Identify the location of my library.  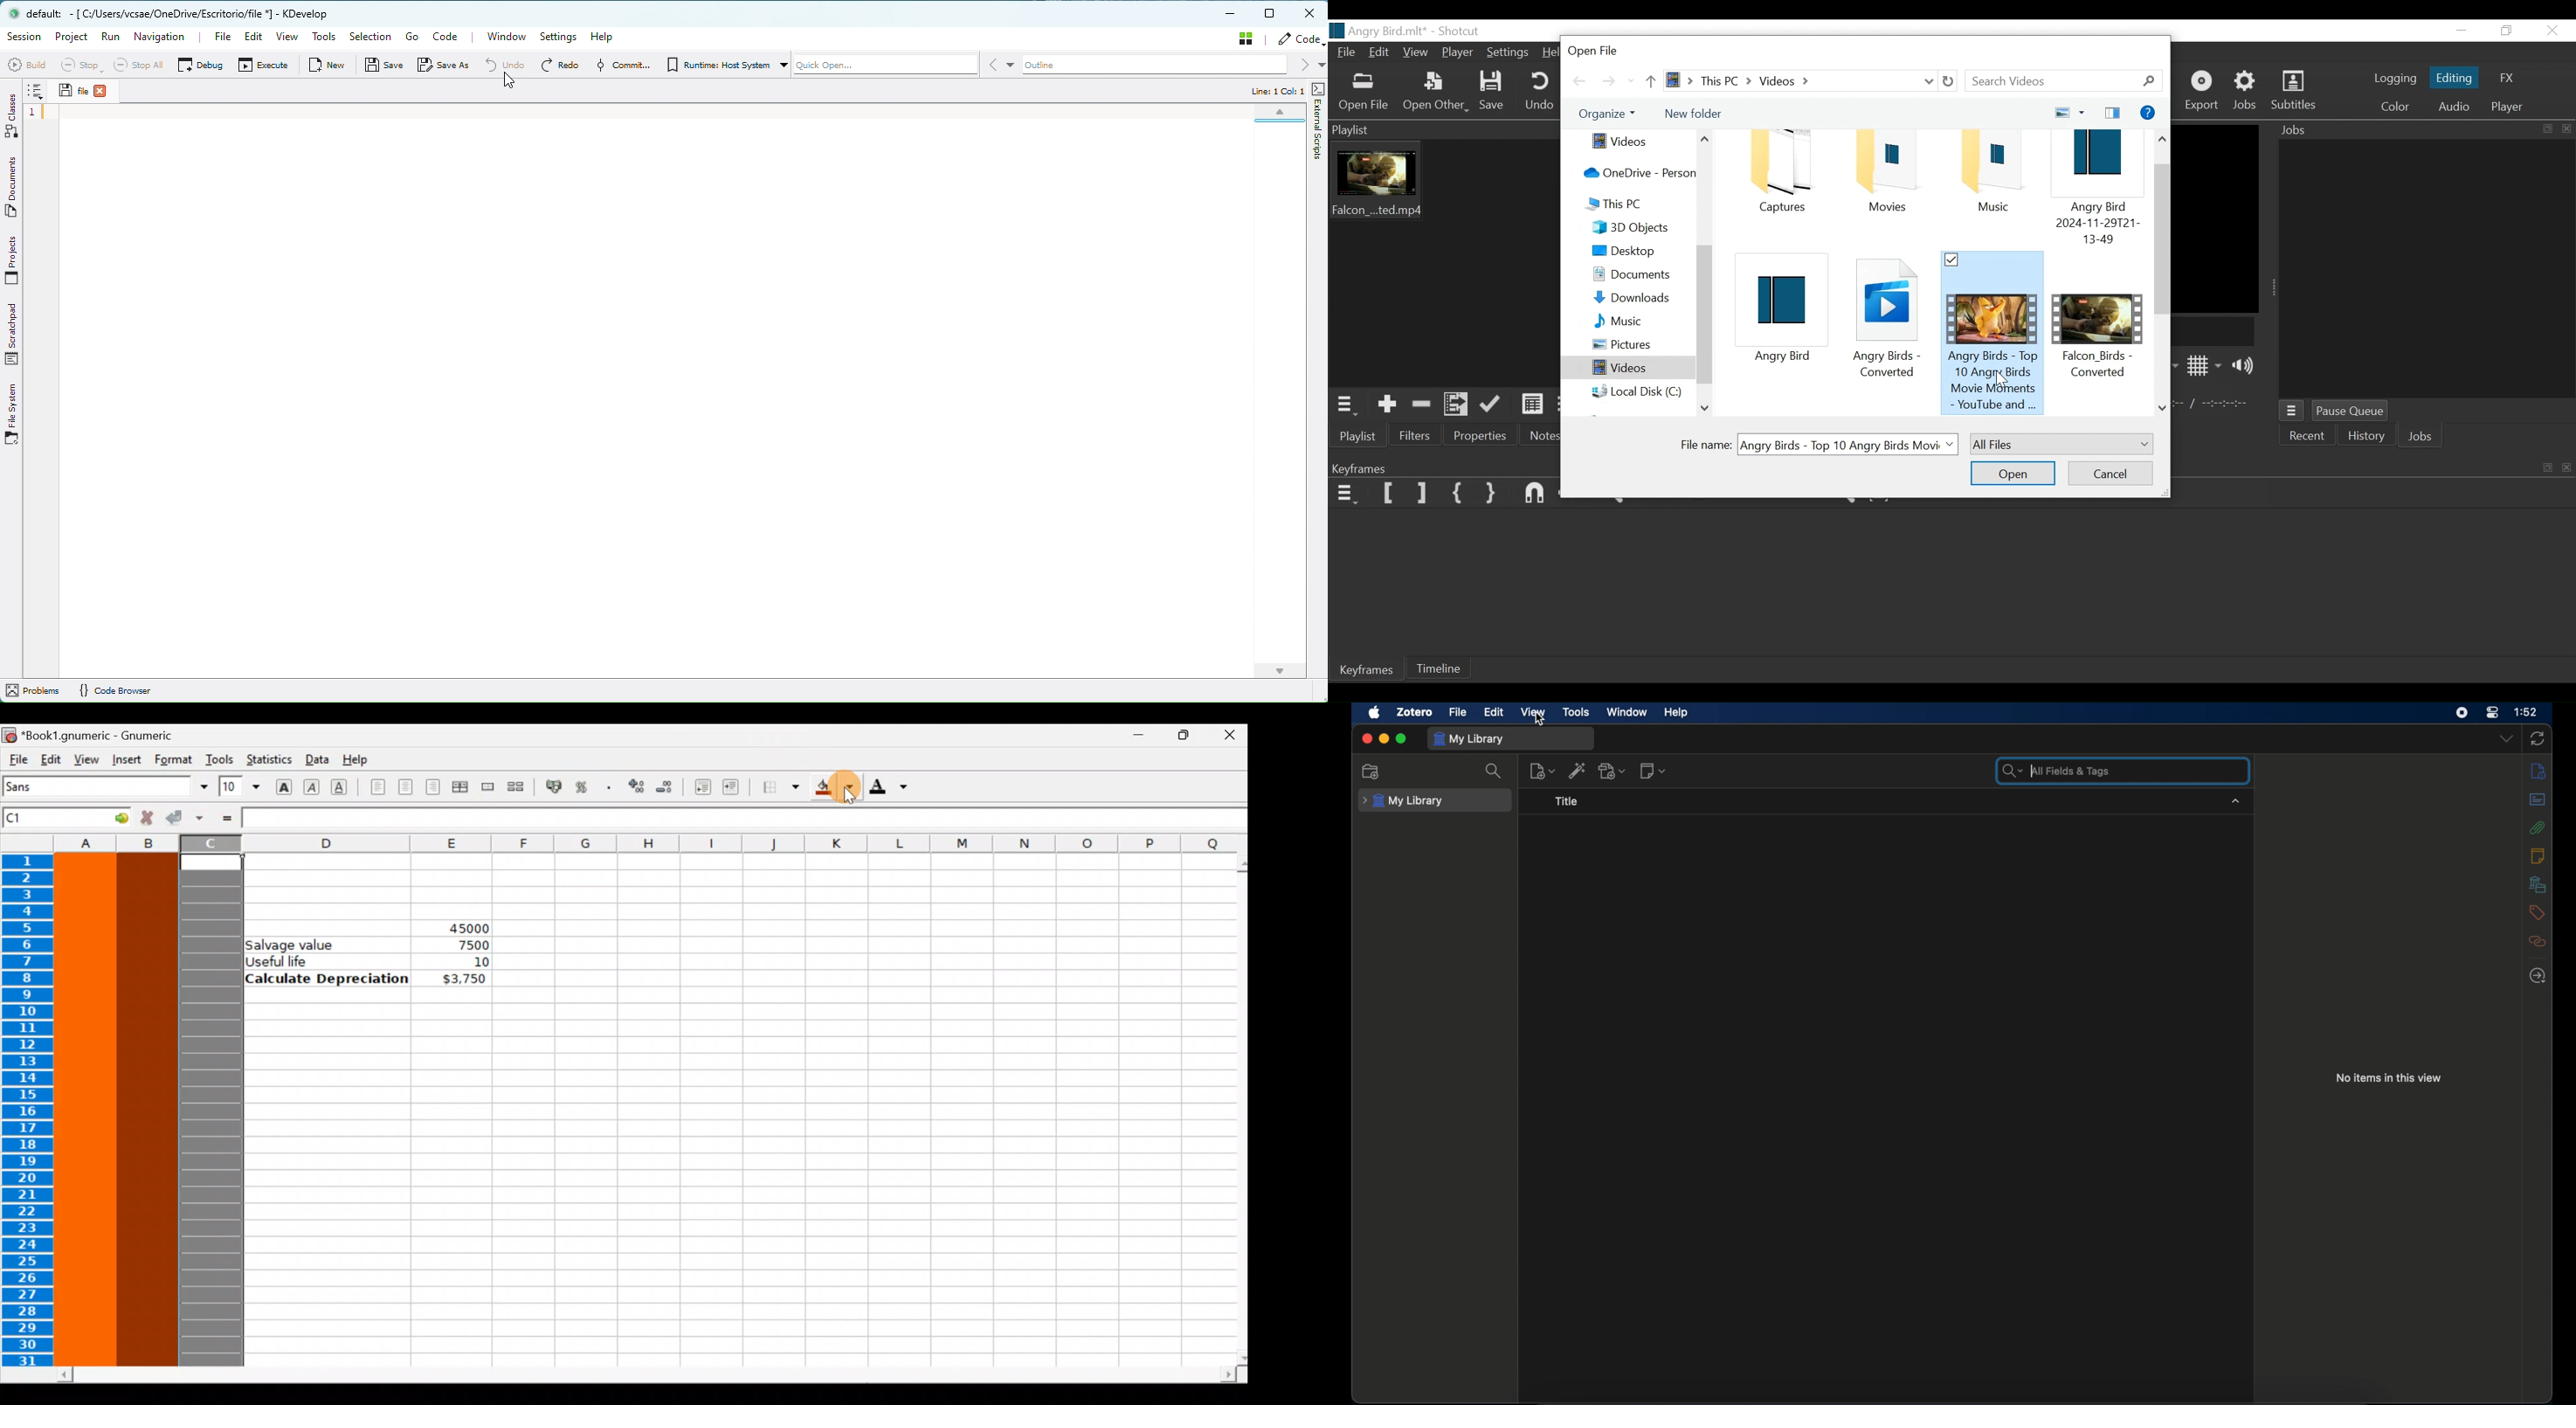
(1403, 801).